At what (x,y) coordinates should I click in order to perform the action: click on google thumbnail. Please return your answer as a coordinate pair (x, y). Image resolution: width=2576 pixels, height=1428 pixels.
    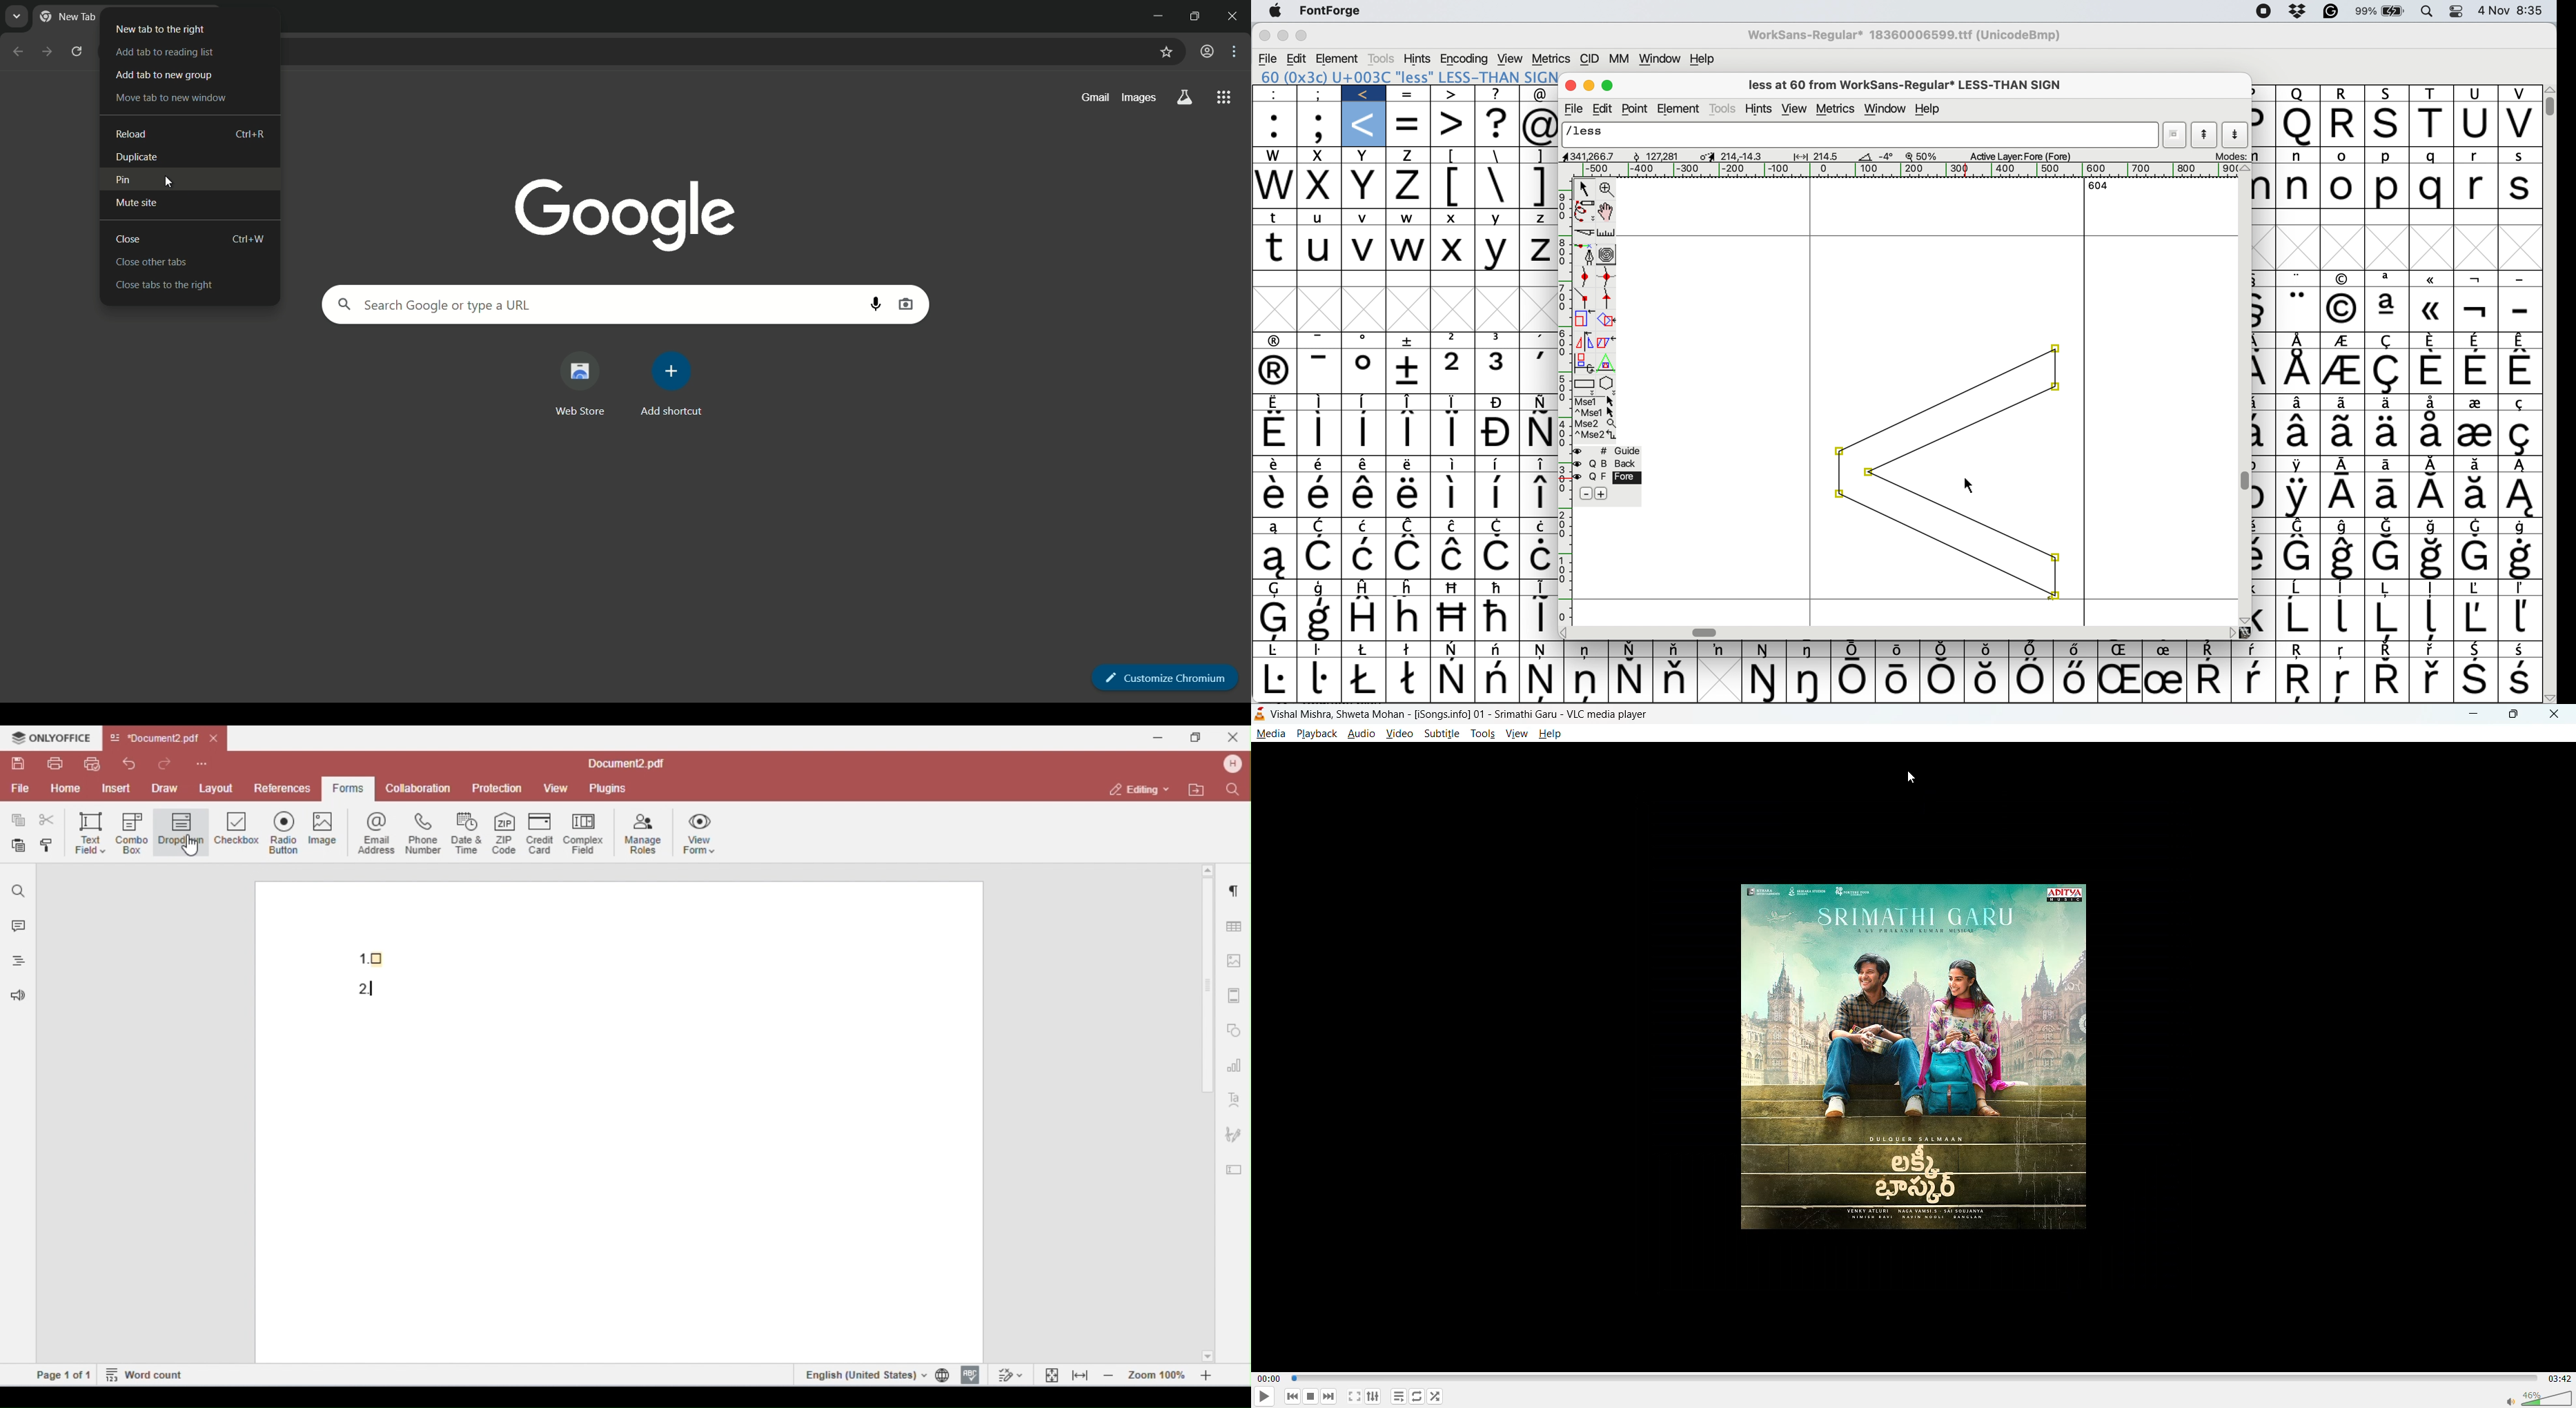
    Looking at the image, I should click on (621, 213).